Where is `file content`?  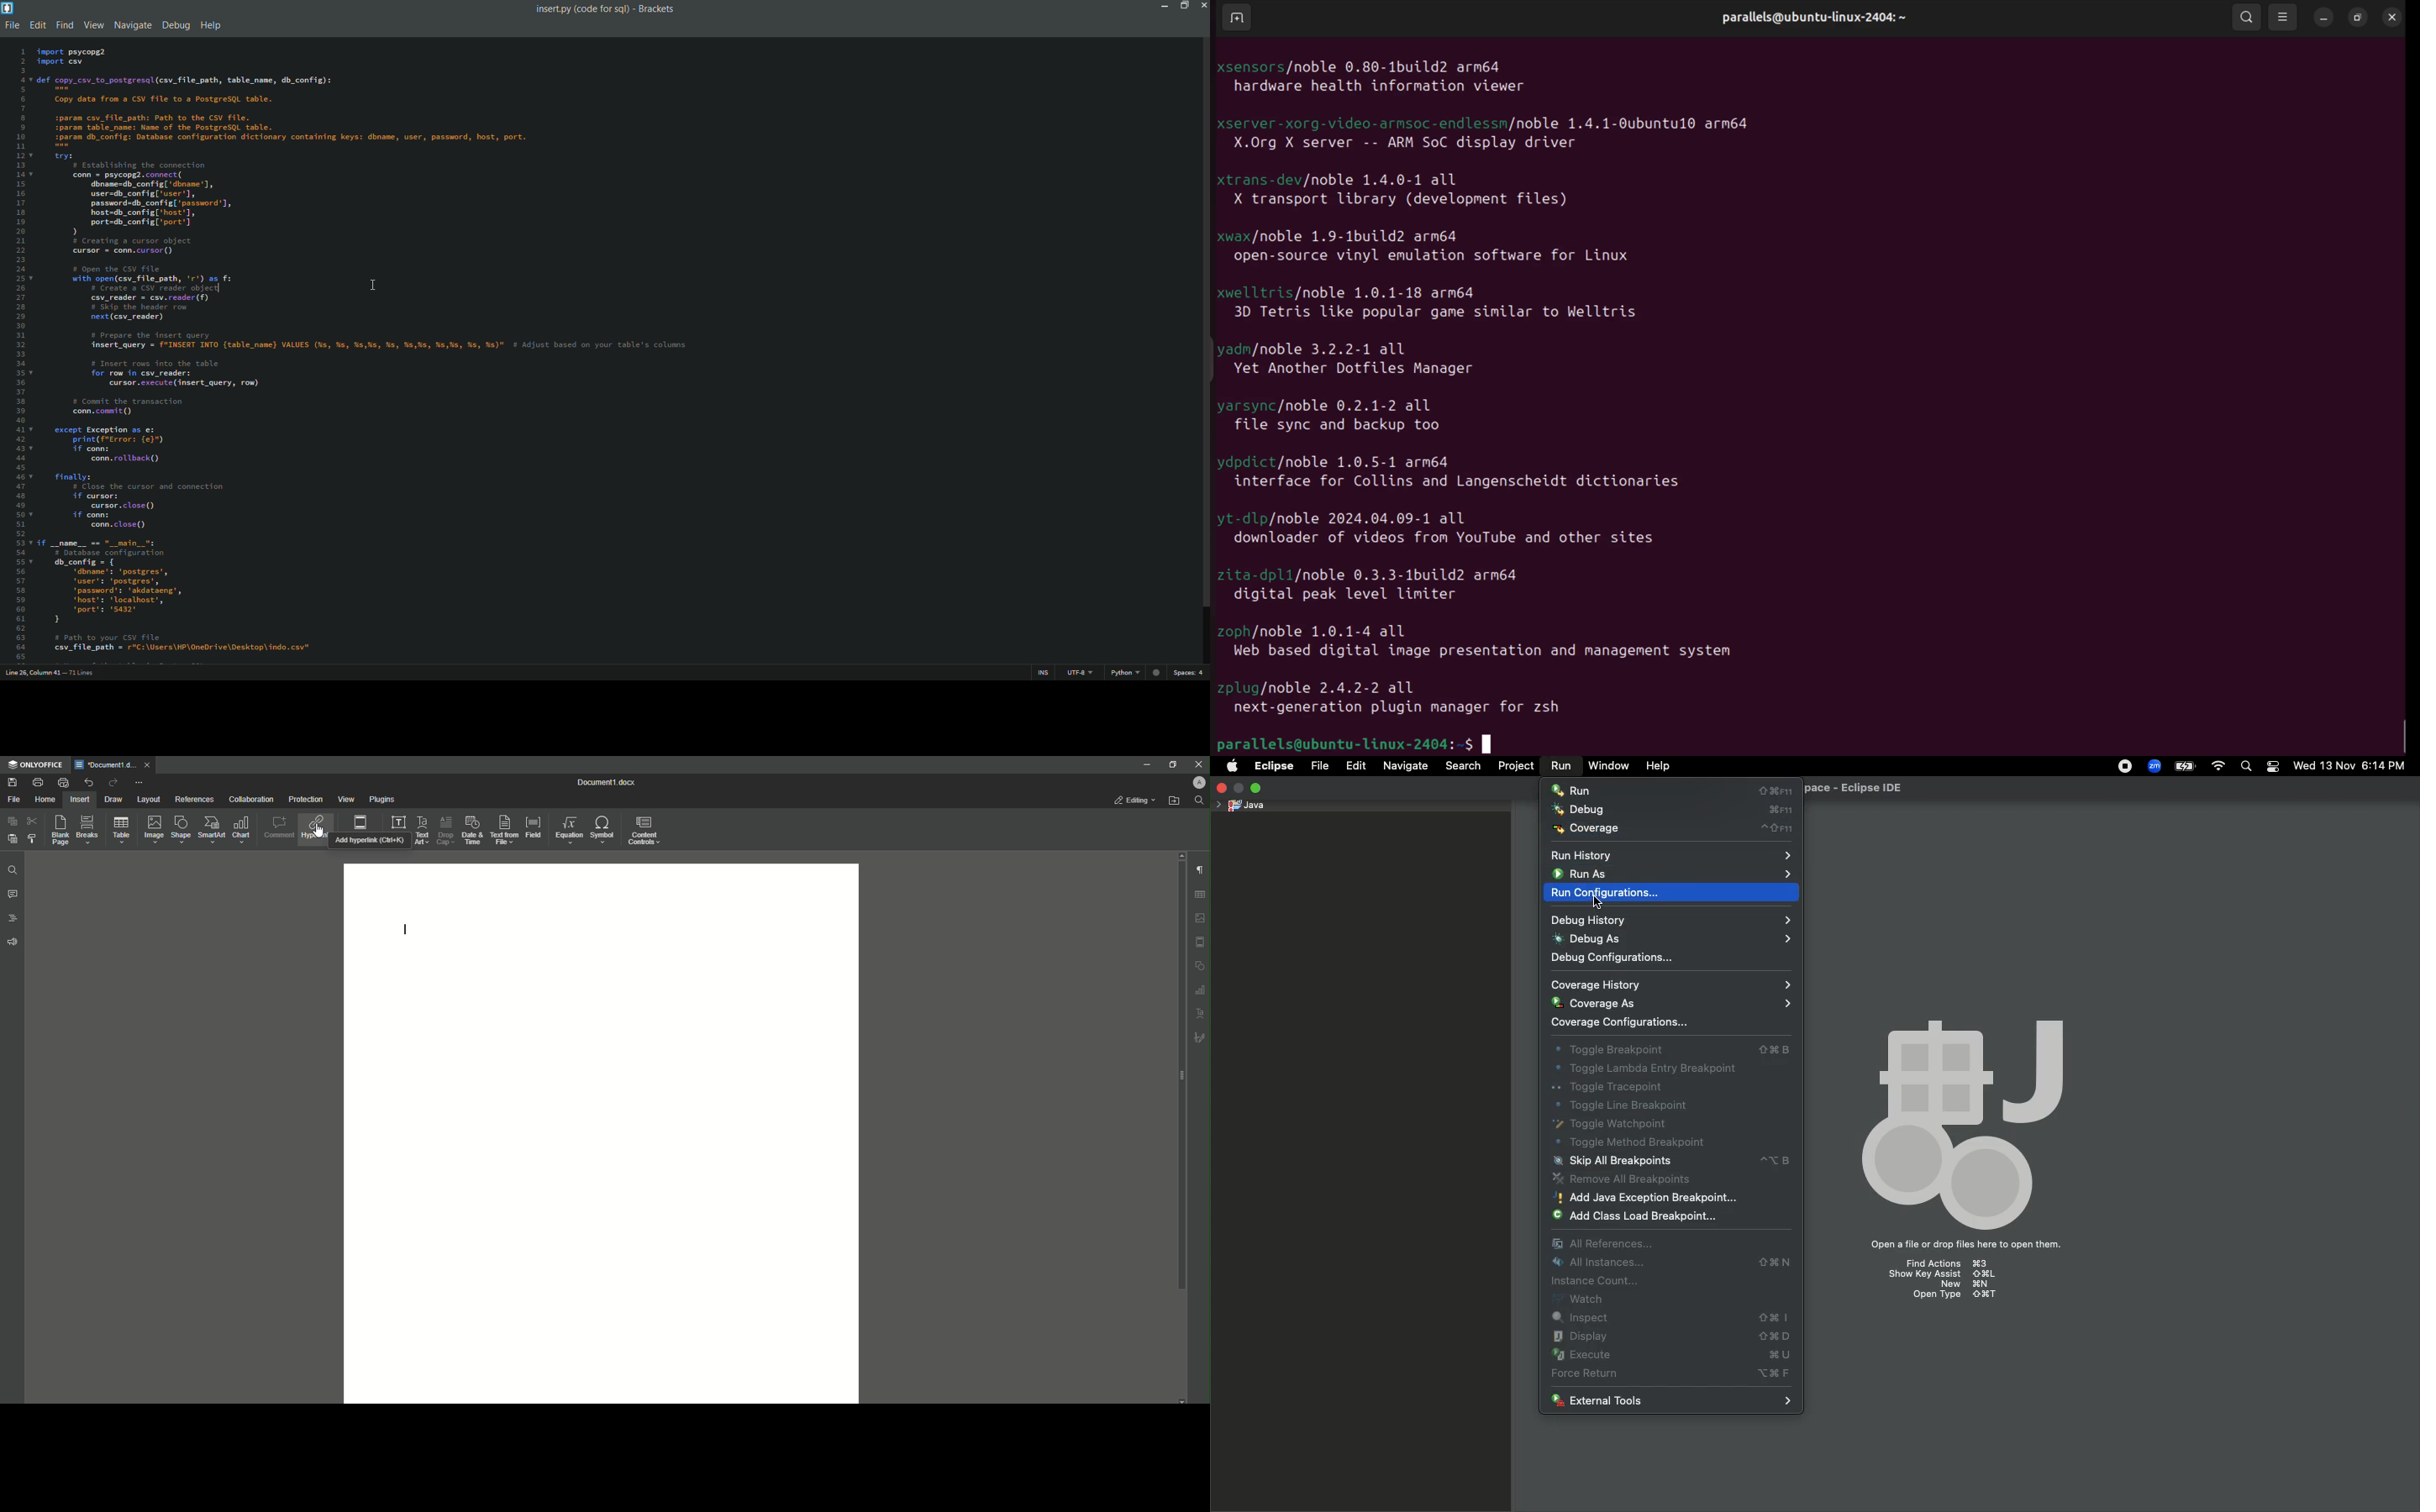
file content is located at coordinates (366, 352).